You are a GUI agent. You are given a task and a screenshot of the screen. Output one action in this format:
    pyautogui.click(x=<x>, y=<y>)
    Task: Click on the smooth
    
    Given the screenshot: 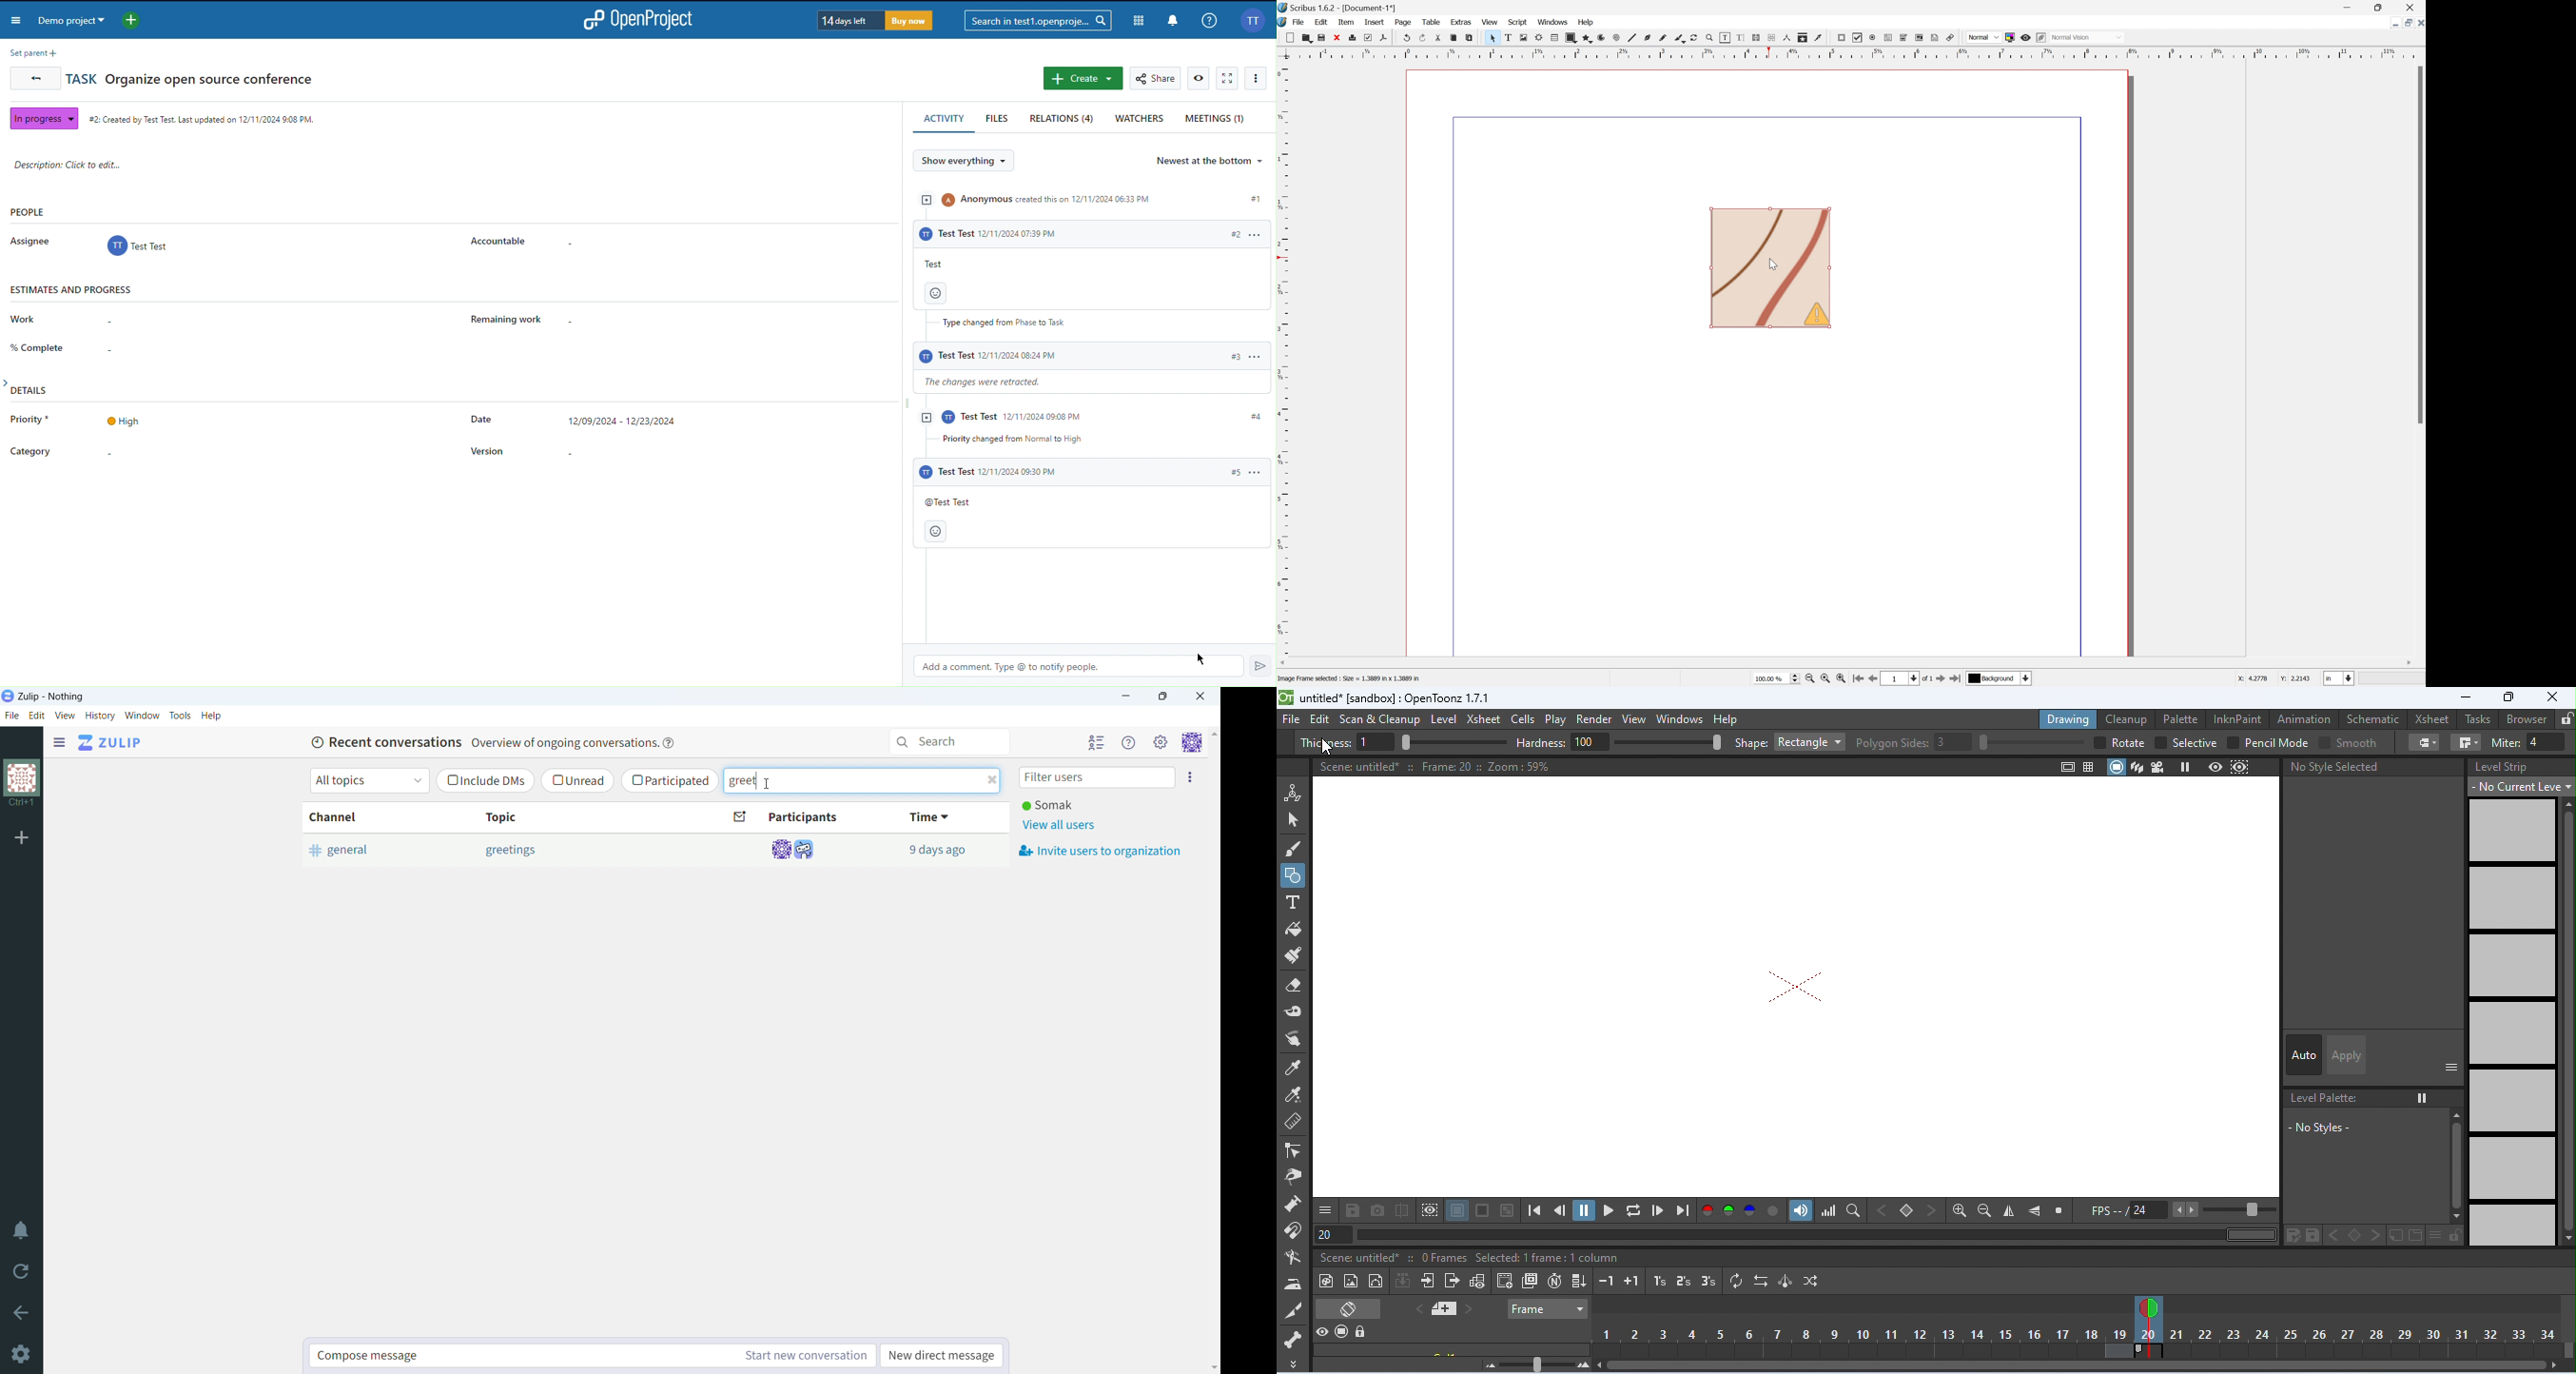 What is the action you would take?
    pyautogui.click(x=2345, y=743)
    